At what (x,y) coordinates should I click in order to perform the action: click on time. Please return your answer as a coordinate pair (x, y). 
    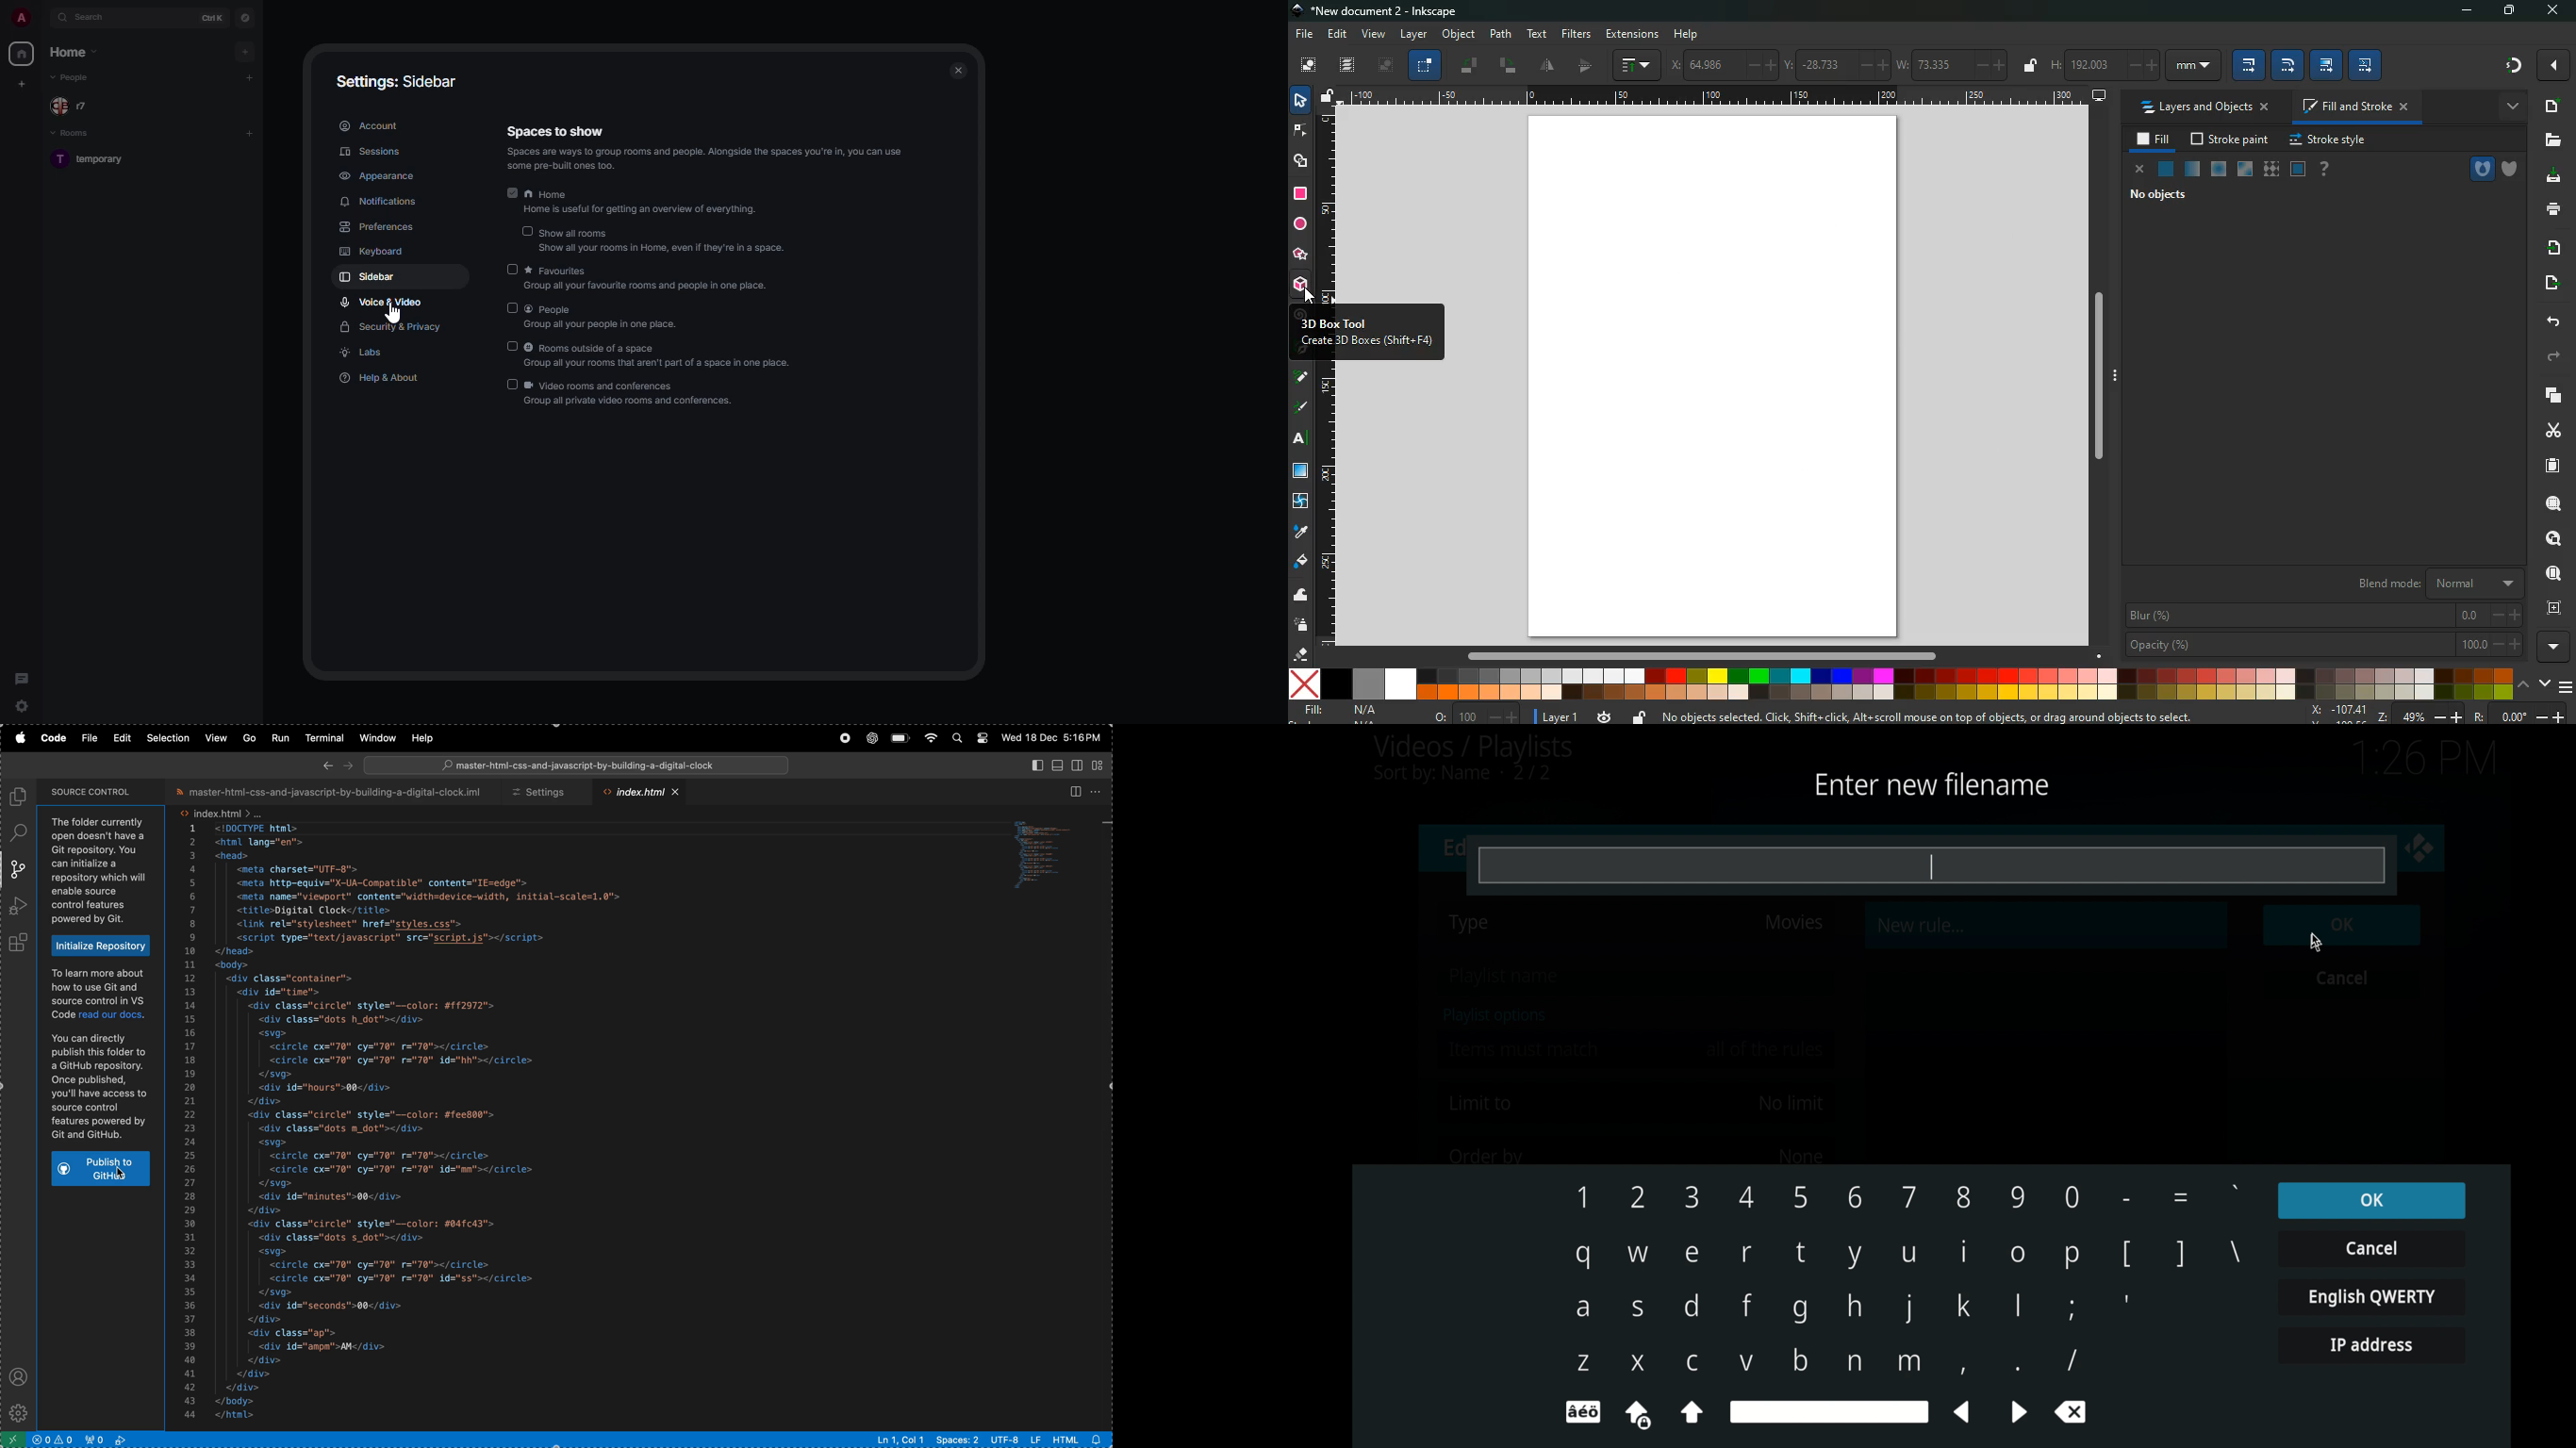
    Looking at the image, I should click on (1605, 713).